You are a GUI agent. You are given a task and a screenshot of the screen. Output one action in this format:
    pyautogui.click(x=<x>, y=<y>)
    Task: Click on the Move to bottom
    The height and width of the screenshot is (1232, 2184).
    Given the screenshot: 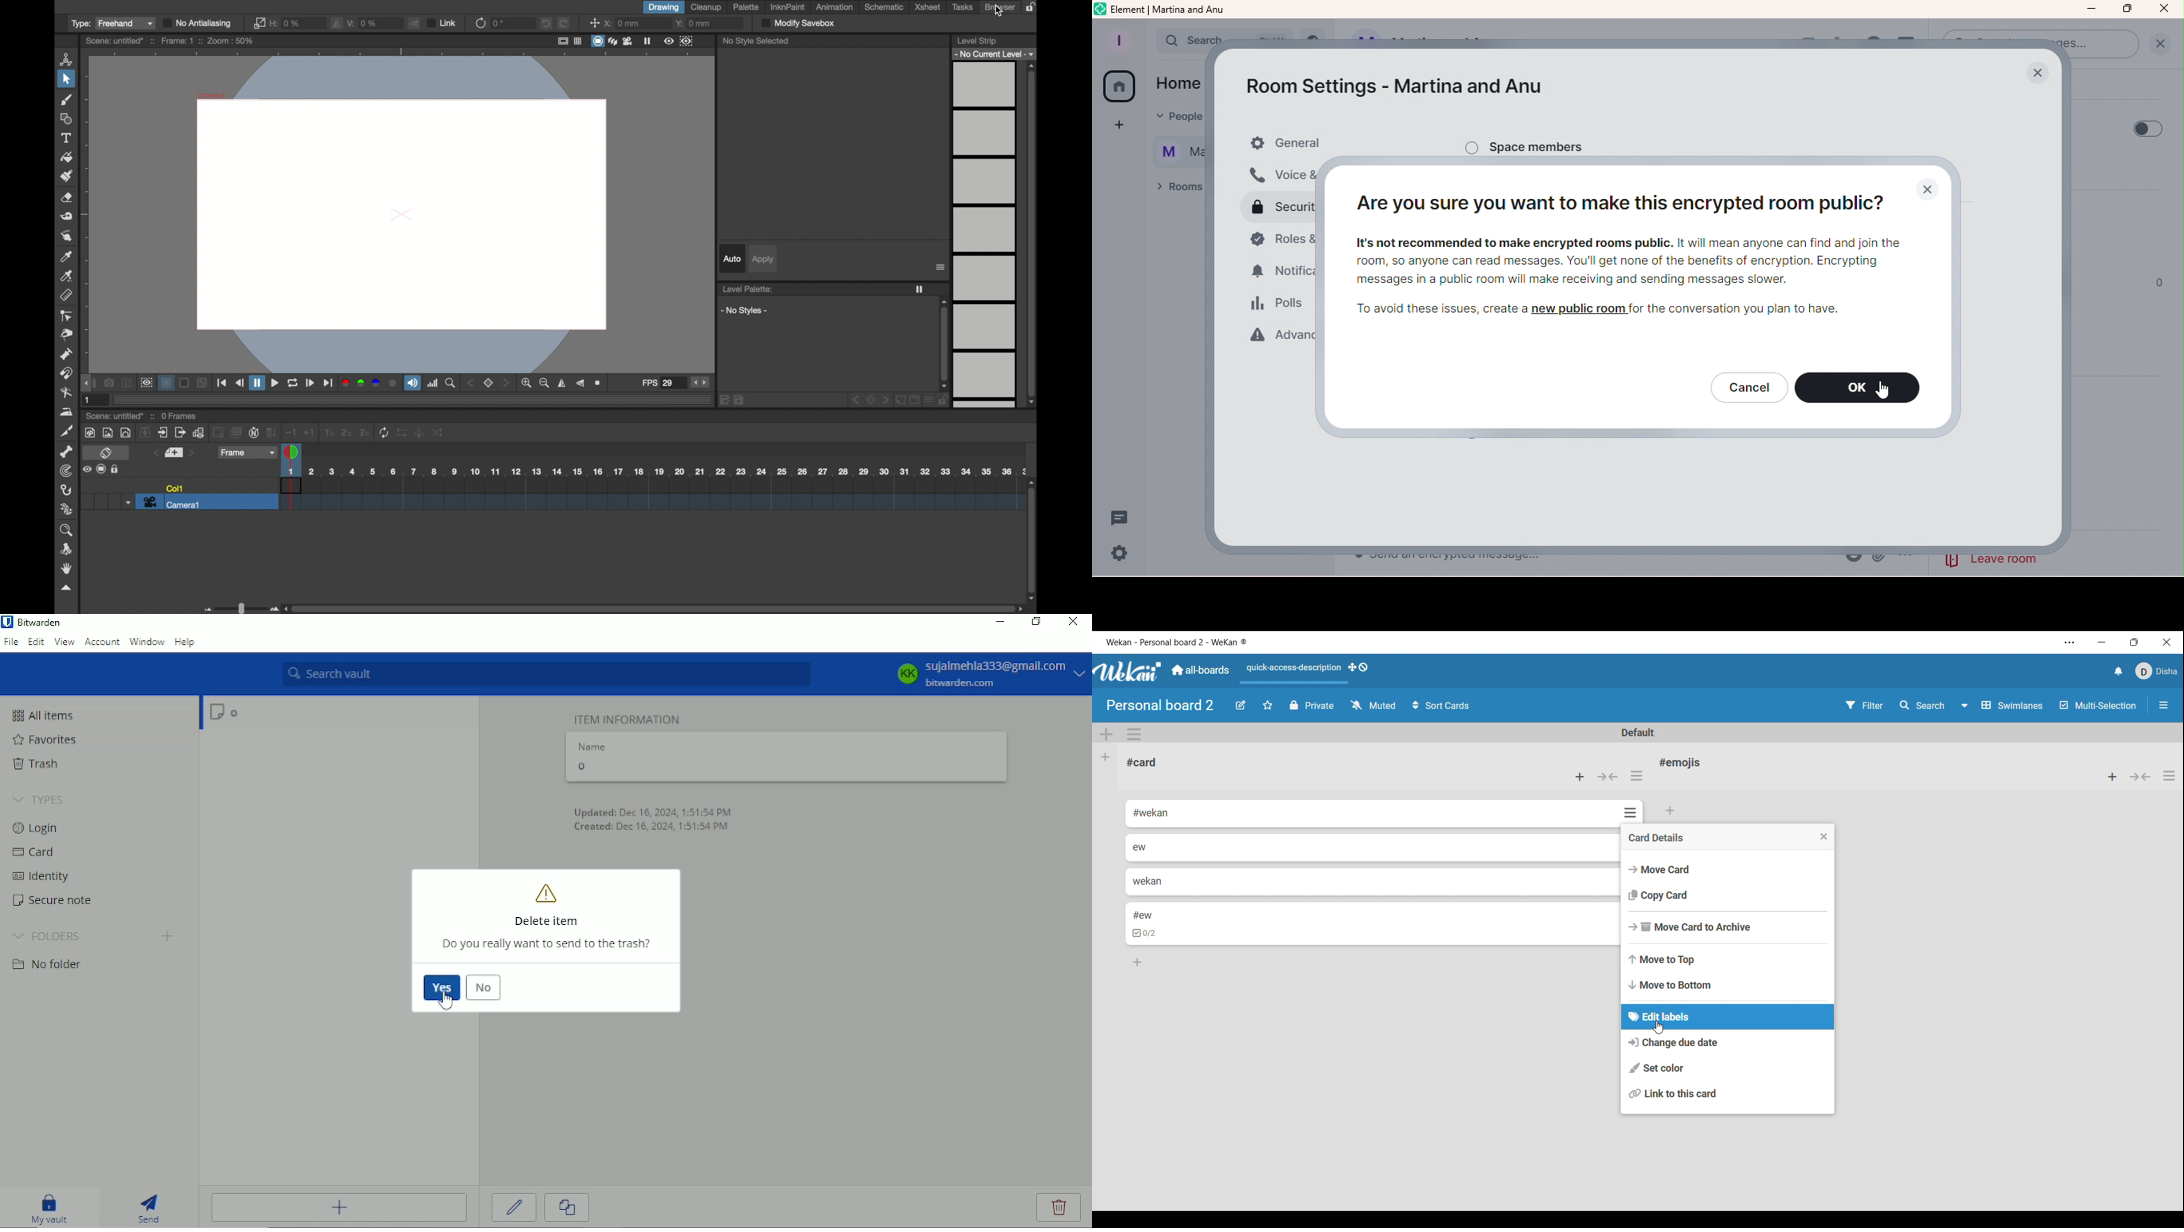 What is the action you would take?
    pyautogui.click(x=1728, y=985)
    